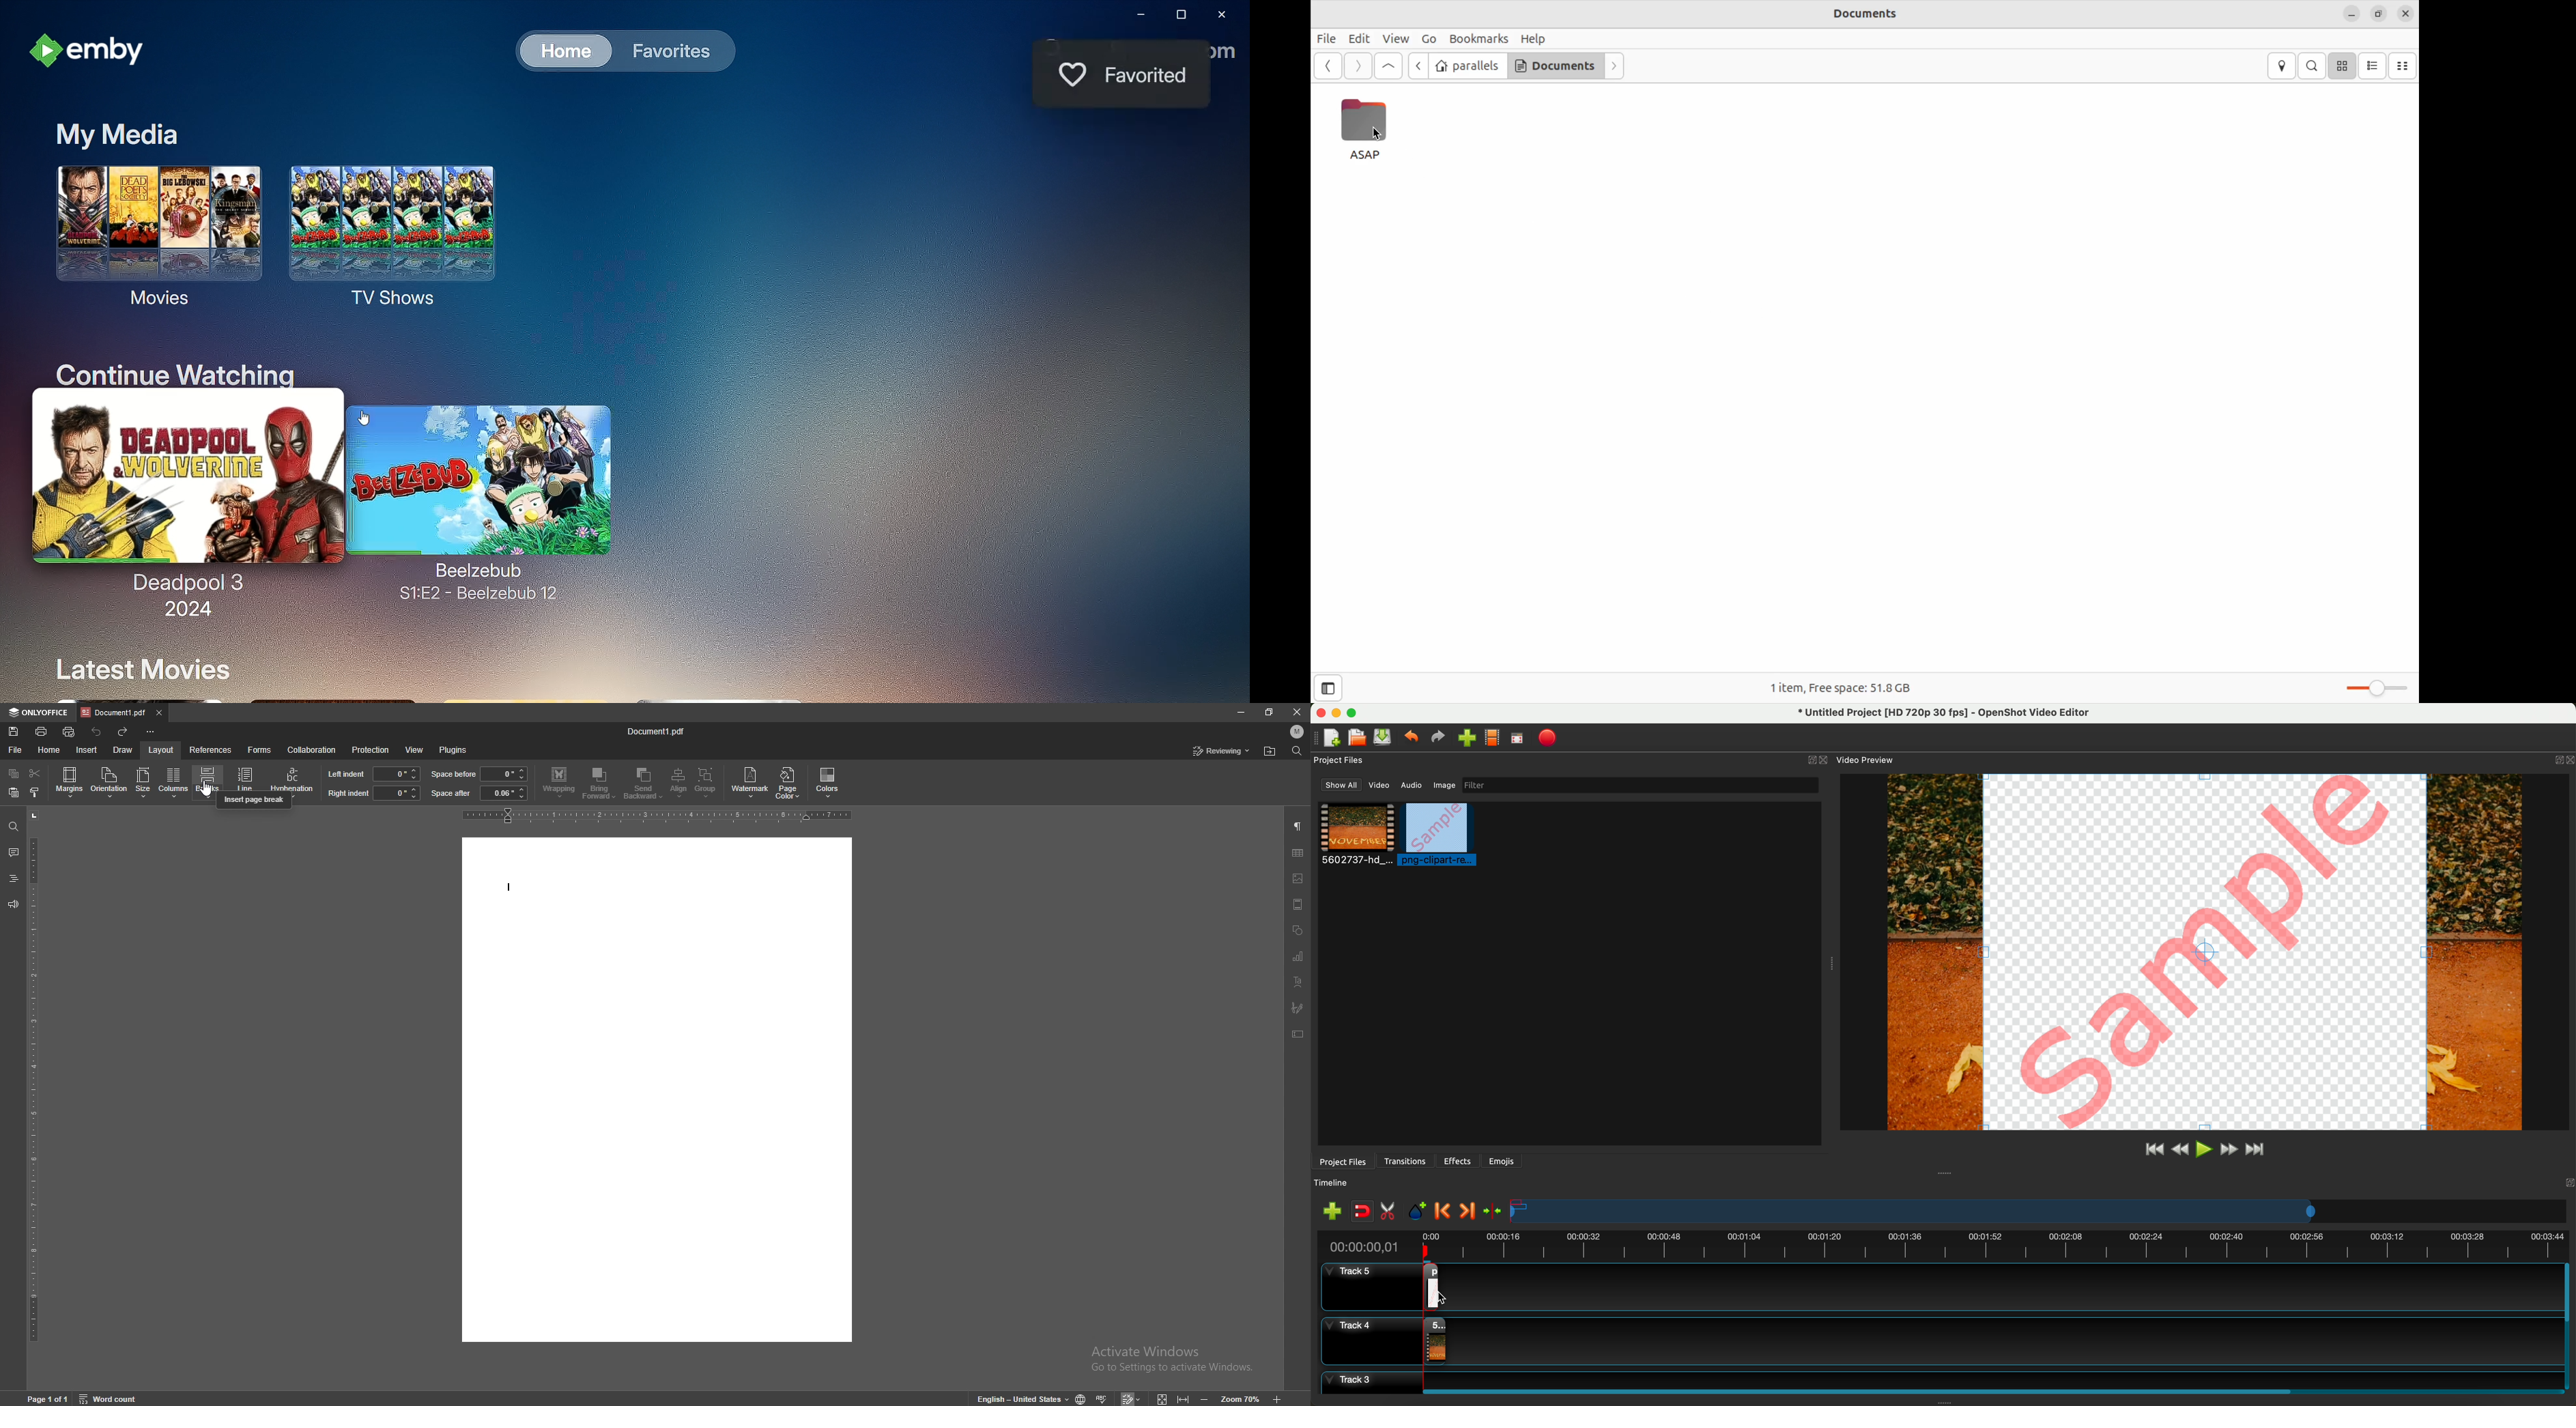 Image resolution: width=2576 pixels, height=1428 pixels. Describe the element at coordinates (1518, 740) in the screenshot. I see `full screen` at that location.